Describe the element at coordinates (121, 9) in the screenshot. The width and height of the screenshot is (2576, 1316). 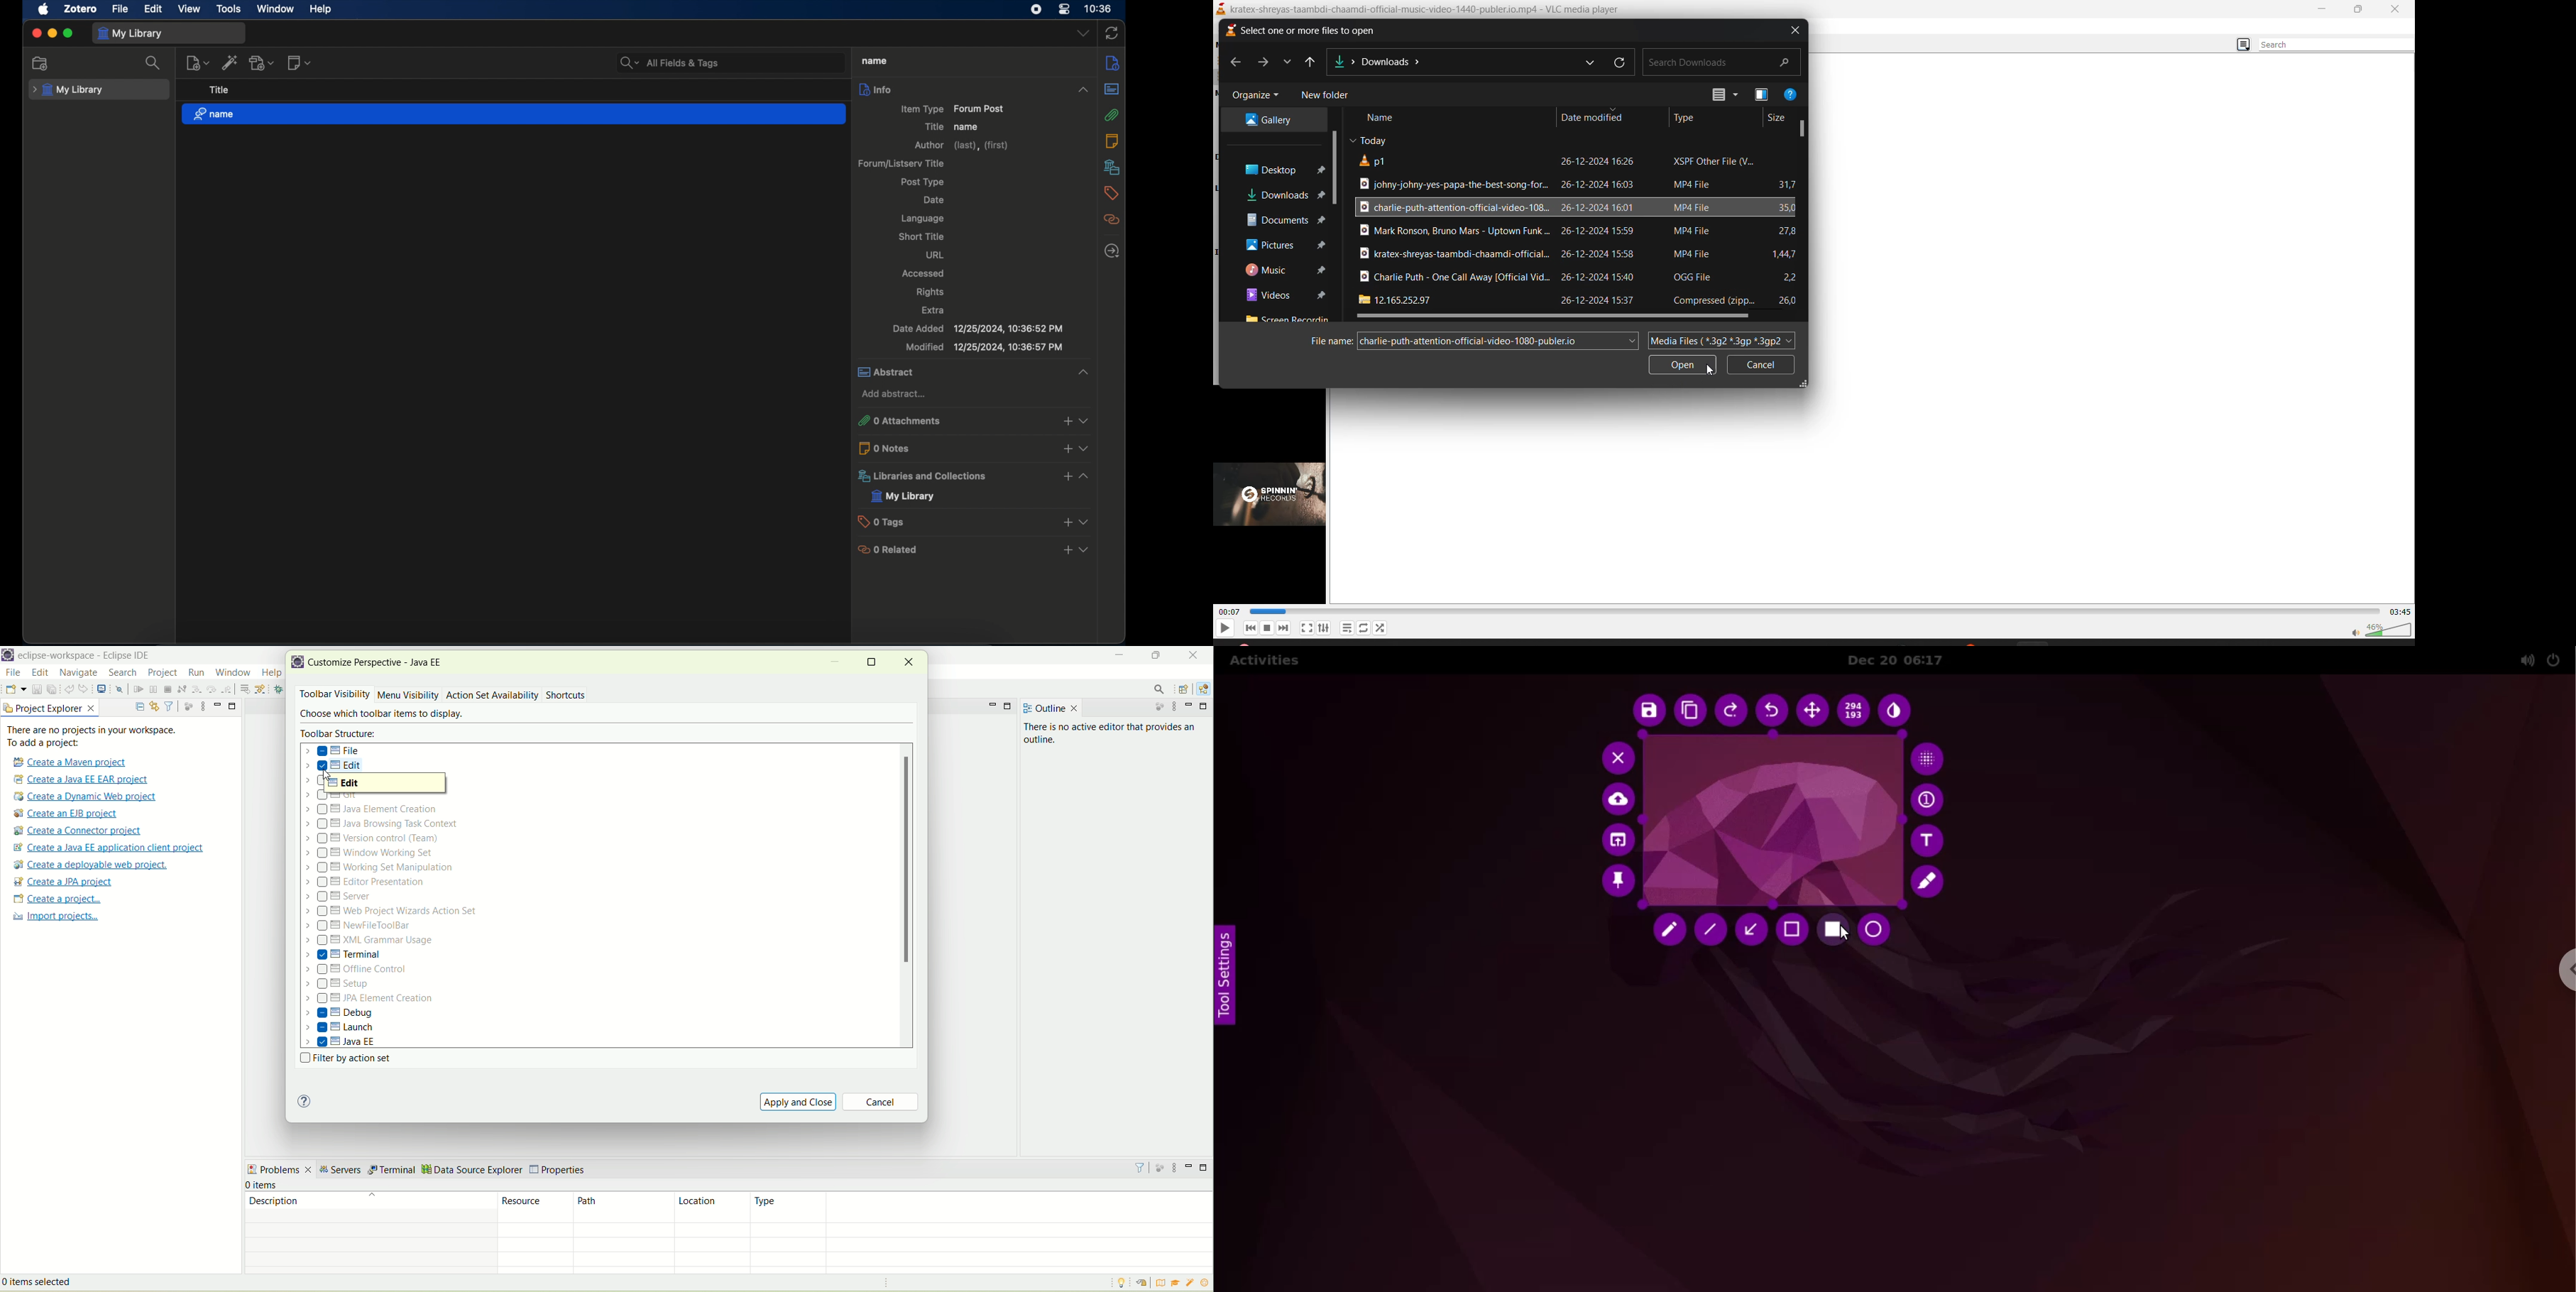
I see `file` at that location.